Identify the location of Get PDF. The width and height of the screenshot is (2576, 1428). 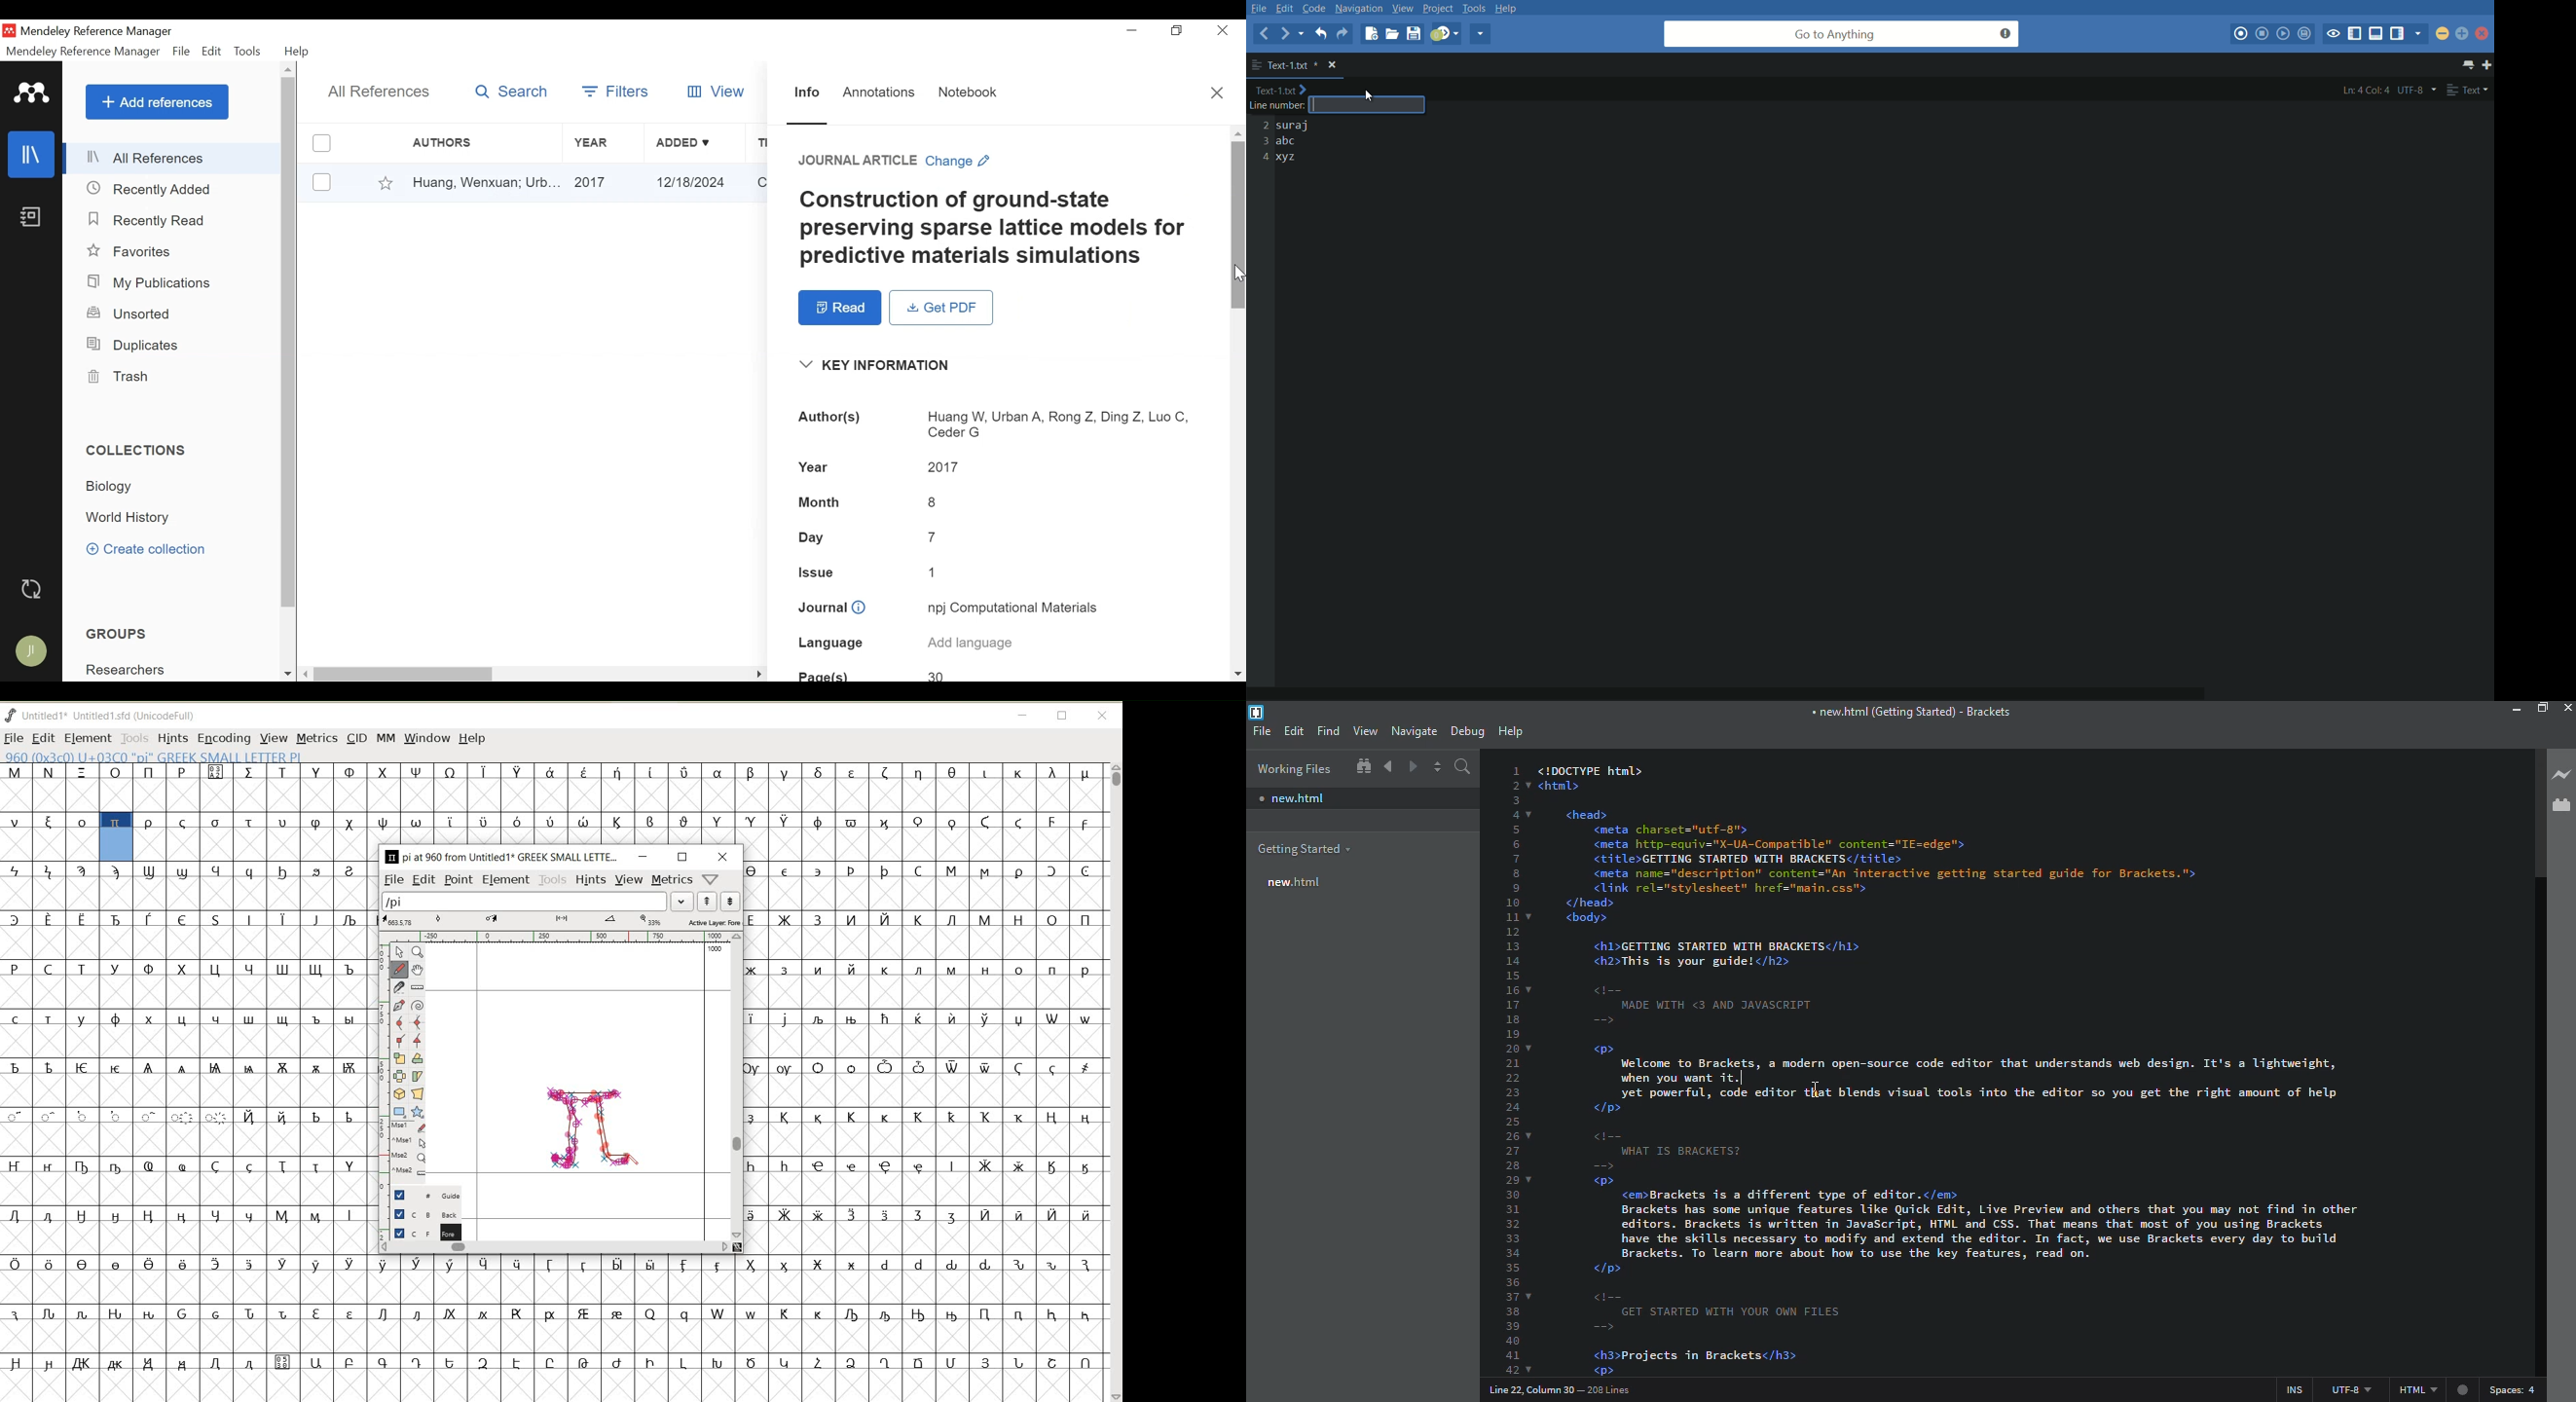
(940, 308).